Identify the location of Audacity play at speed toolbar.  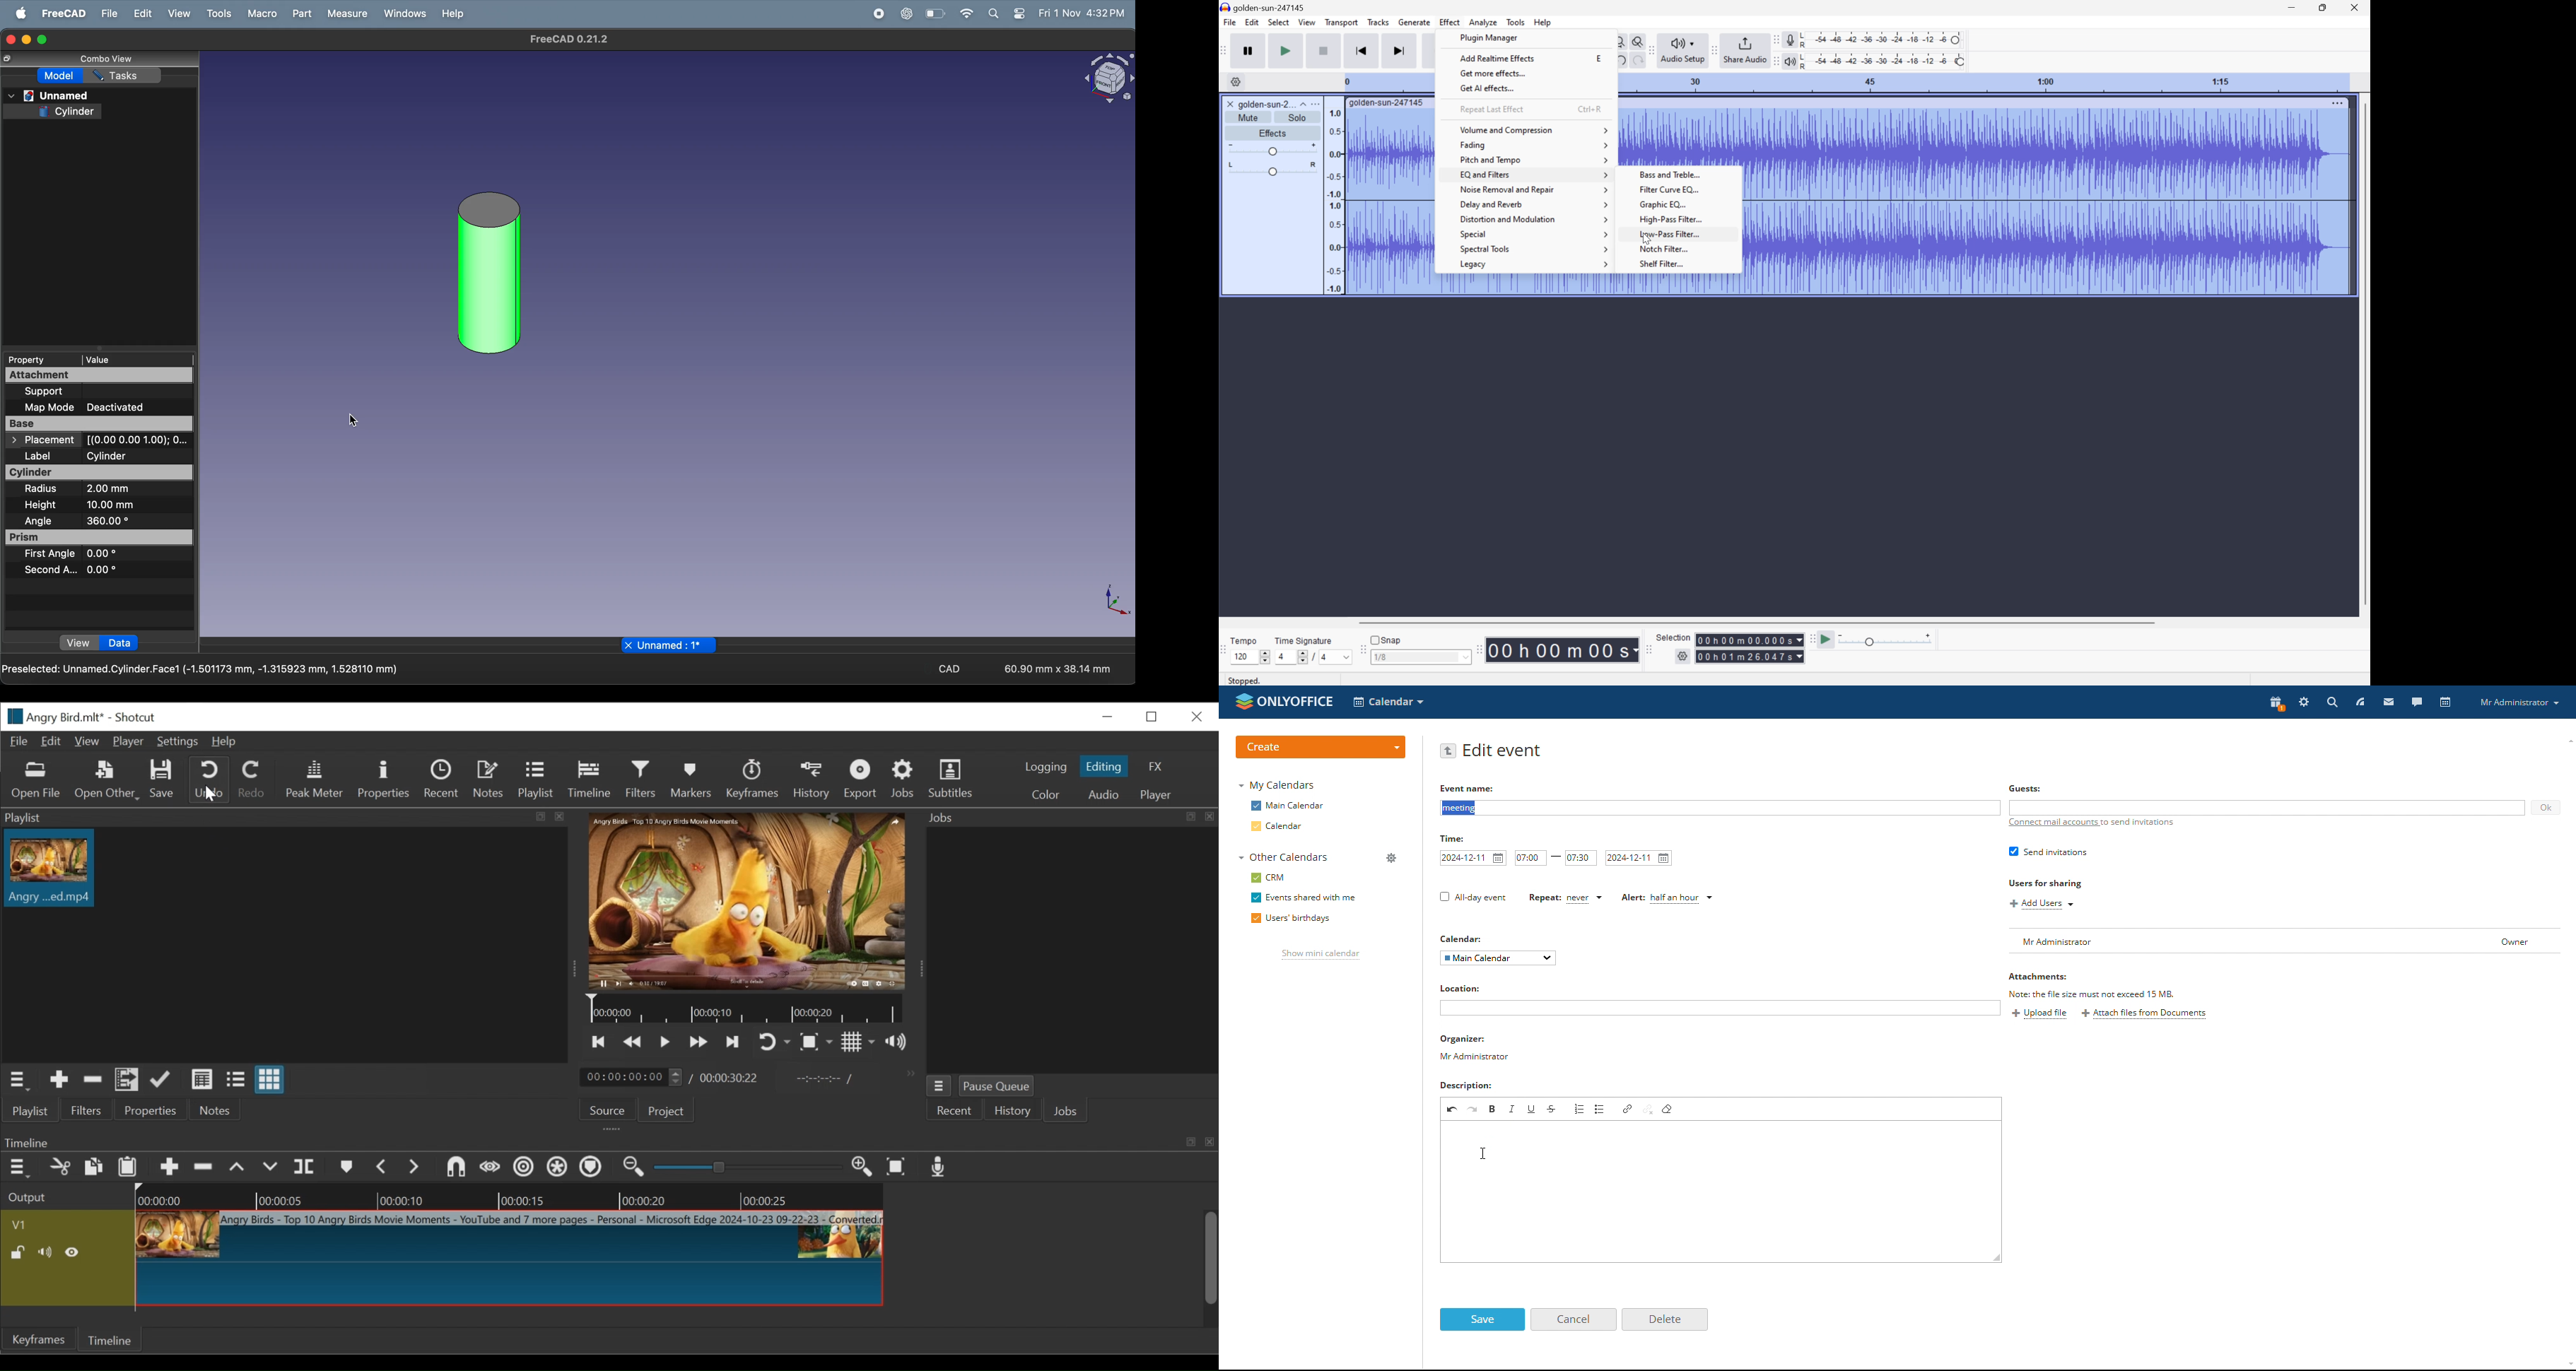
(1811, 640).